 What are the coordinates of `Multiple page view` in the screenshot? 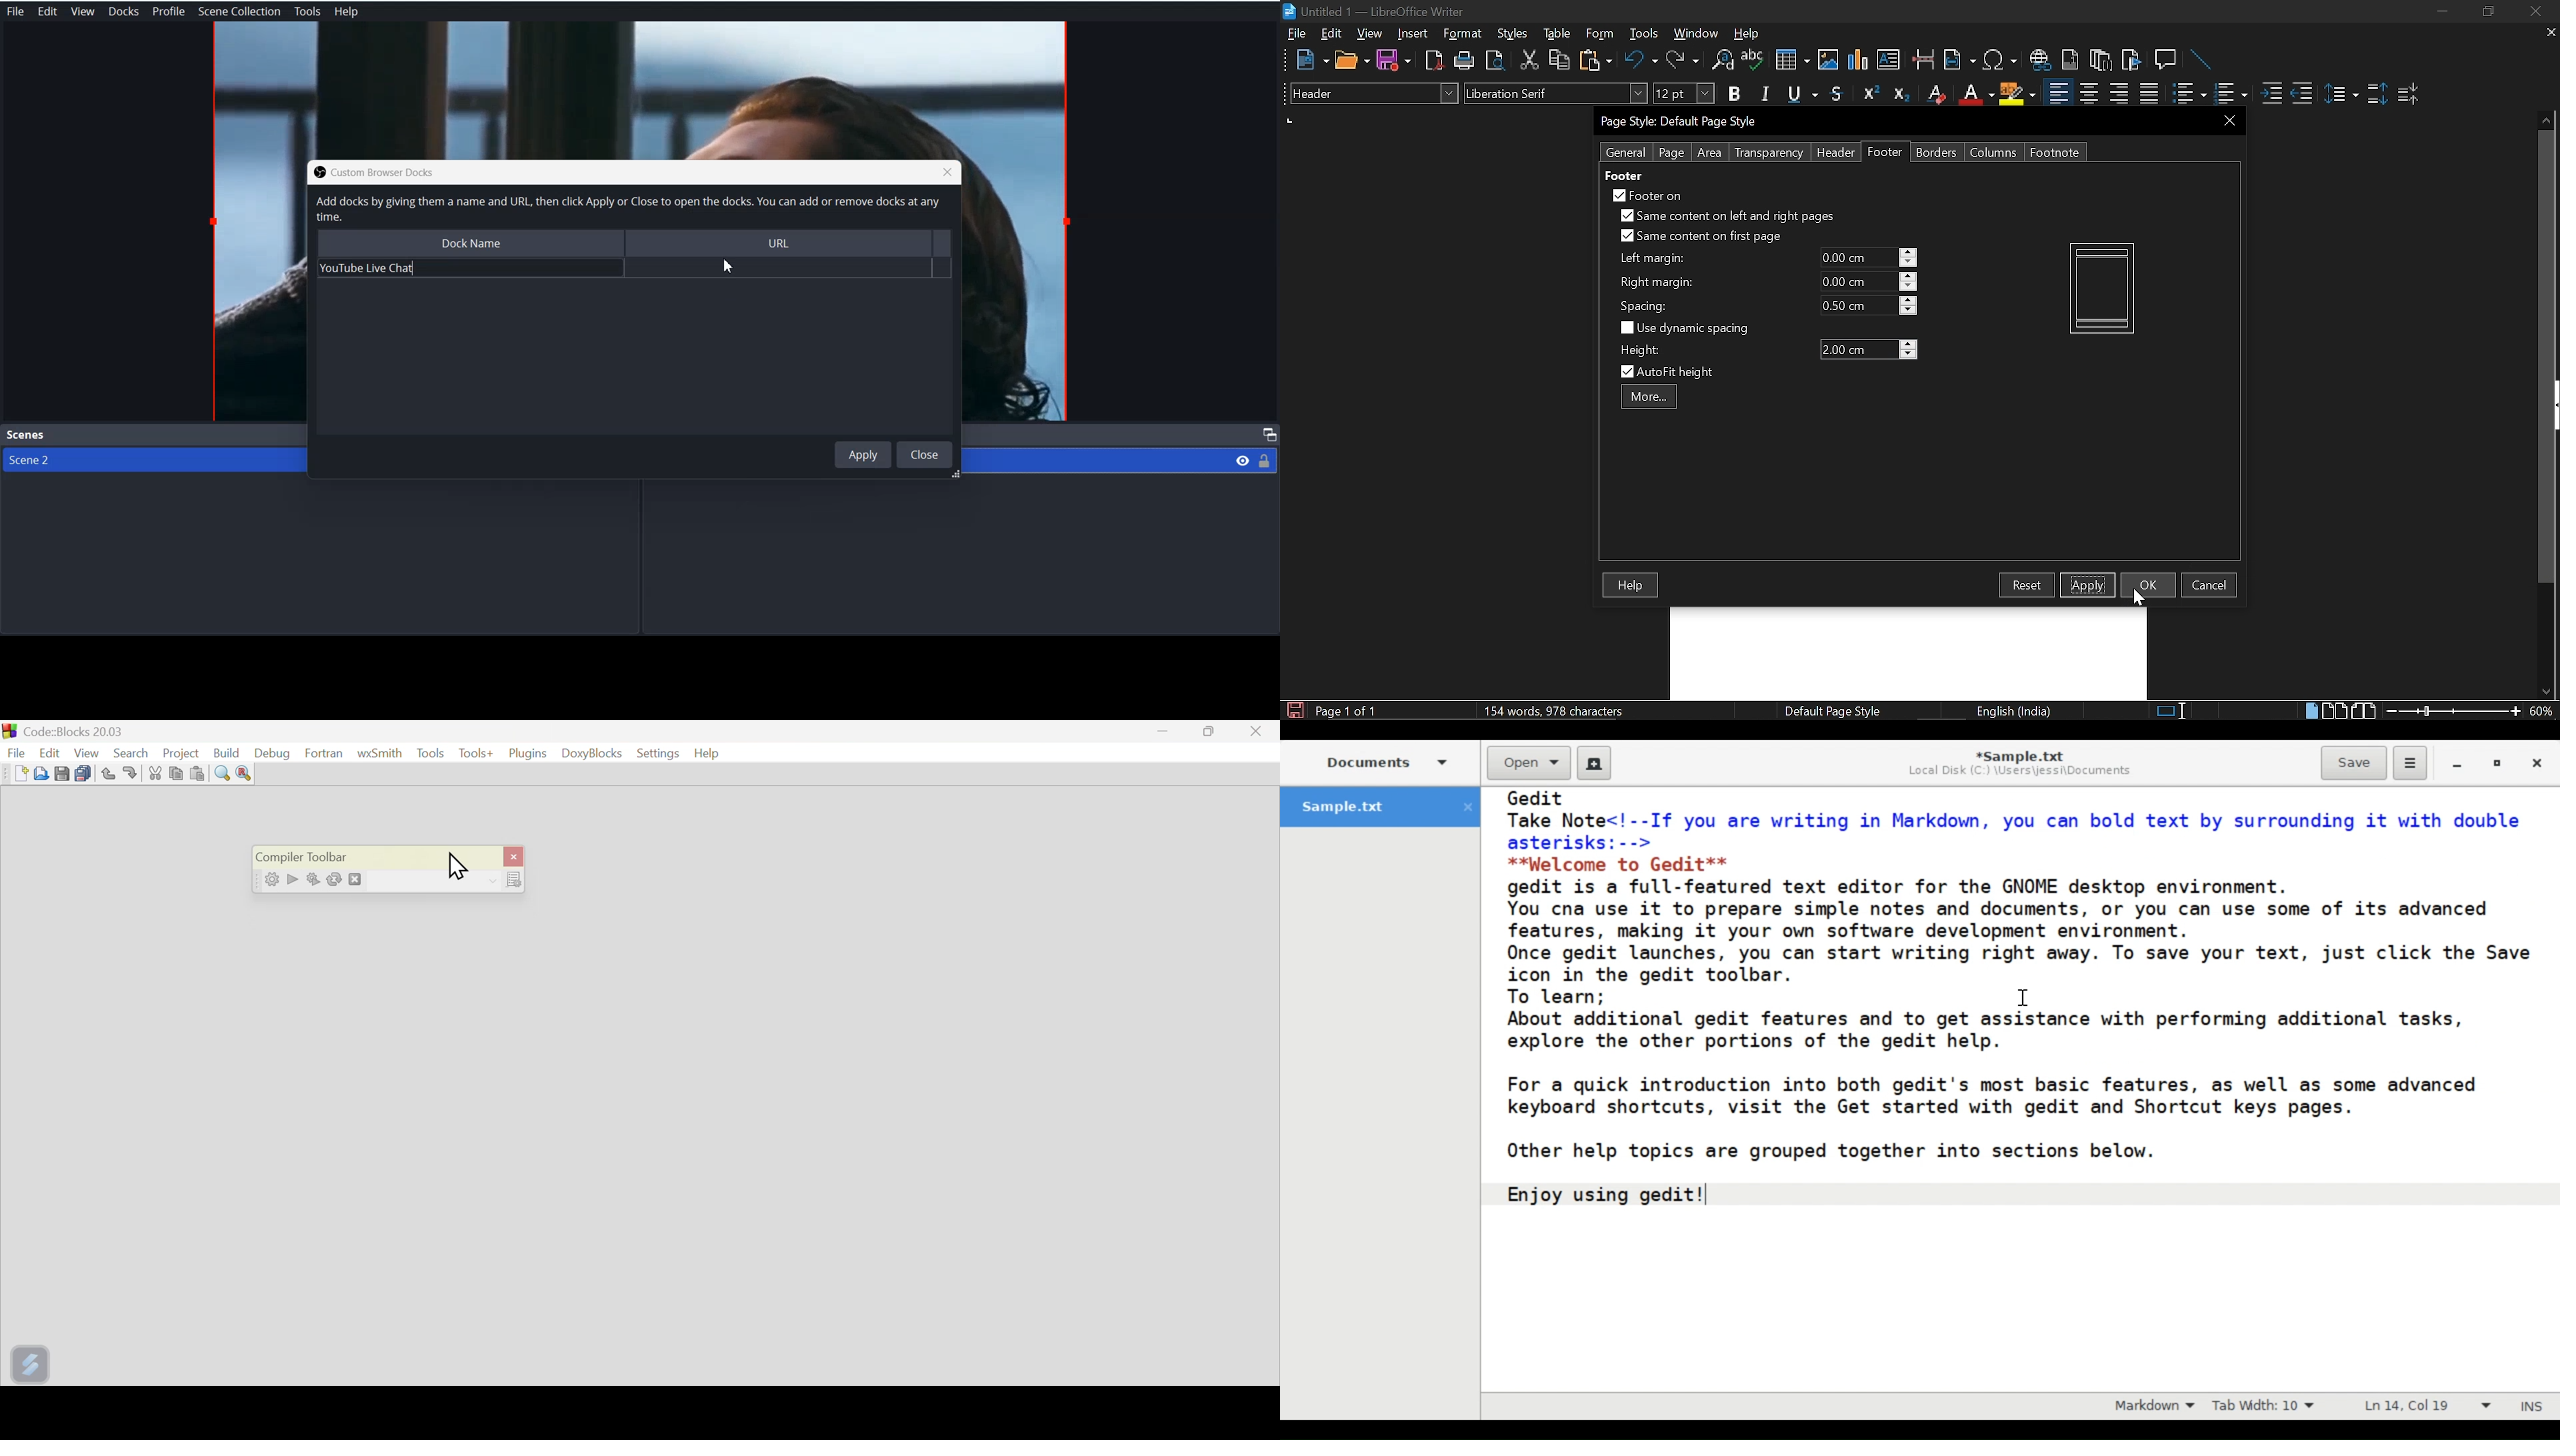 It's located at (2334, 711).